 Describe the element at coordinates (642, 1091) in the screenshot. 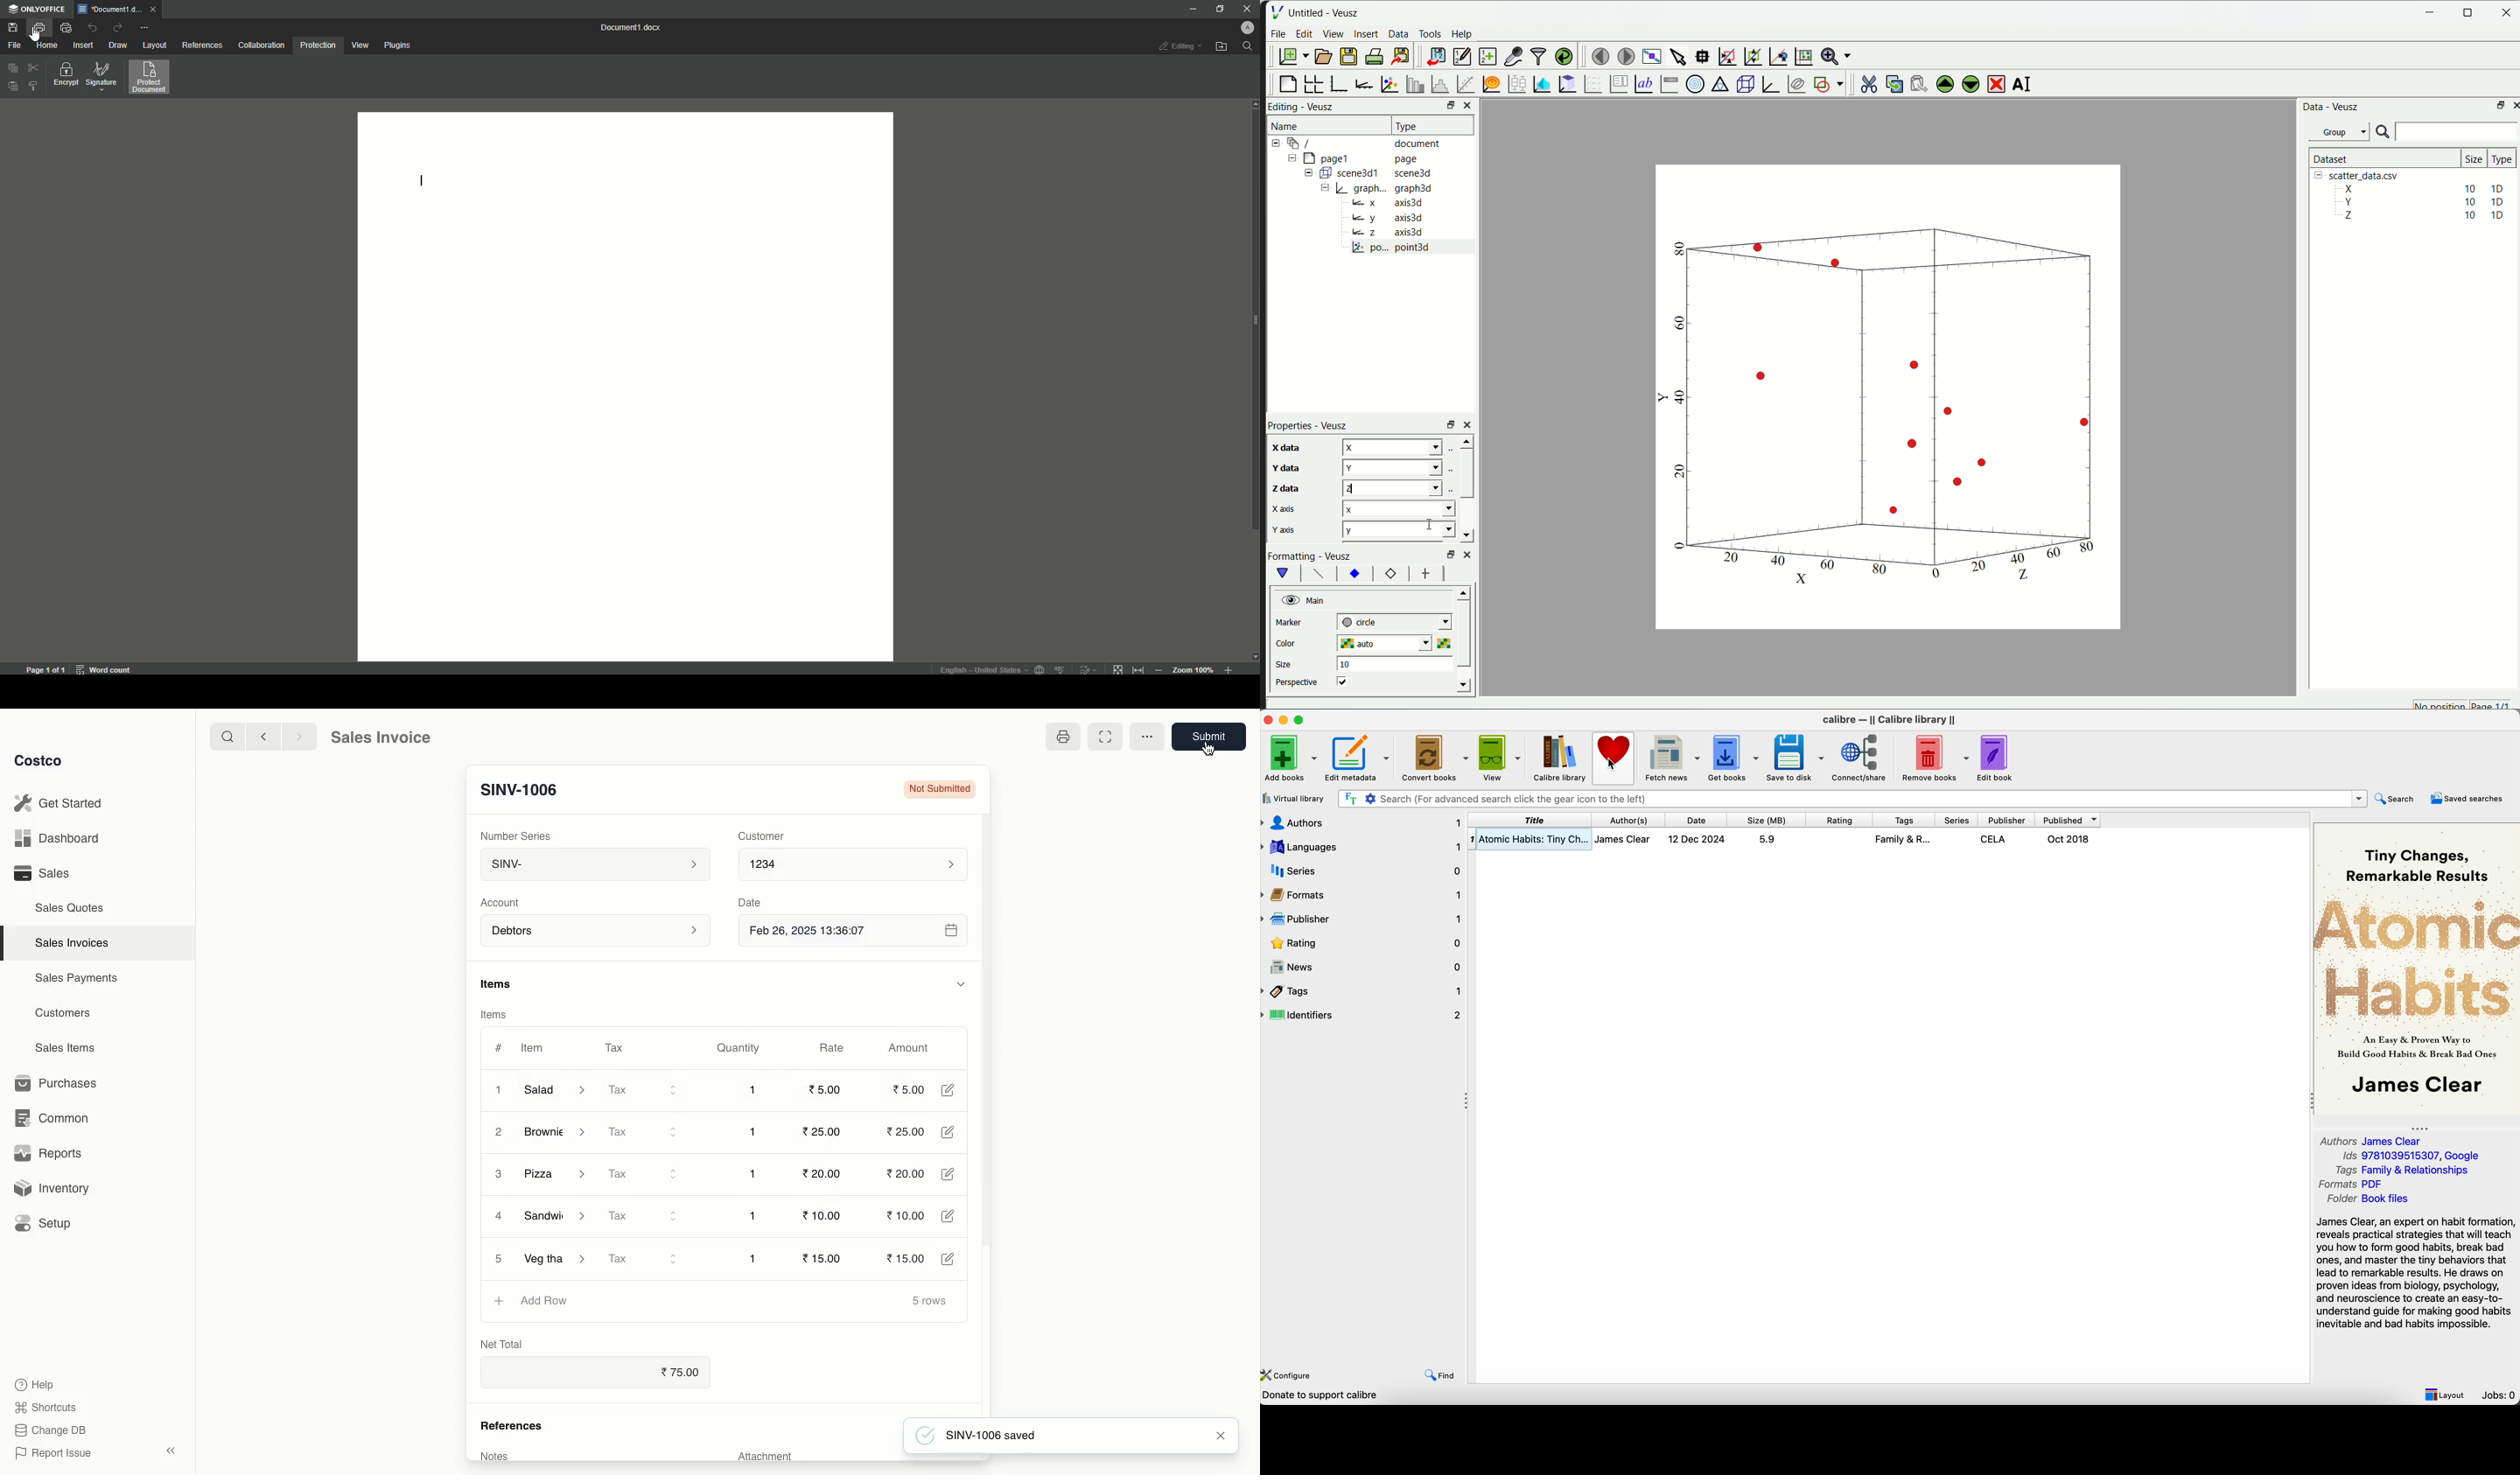

I see `Tax` at that location.